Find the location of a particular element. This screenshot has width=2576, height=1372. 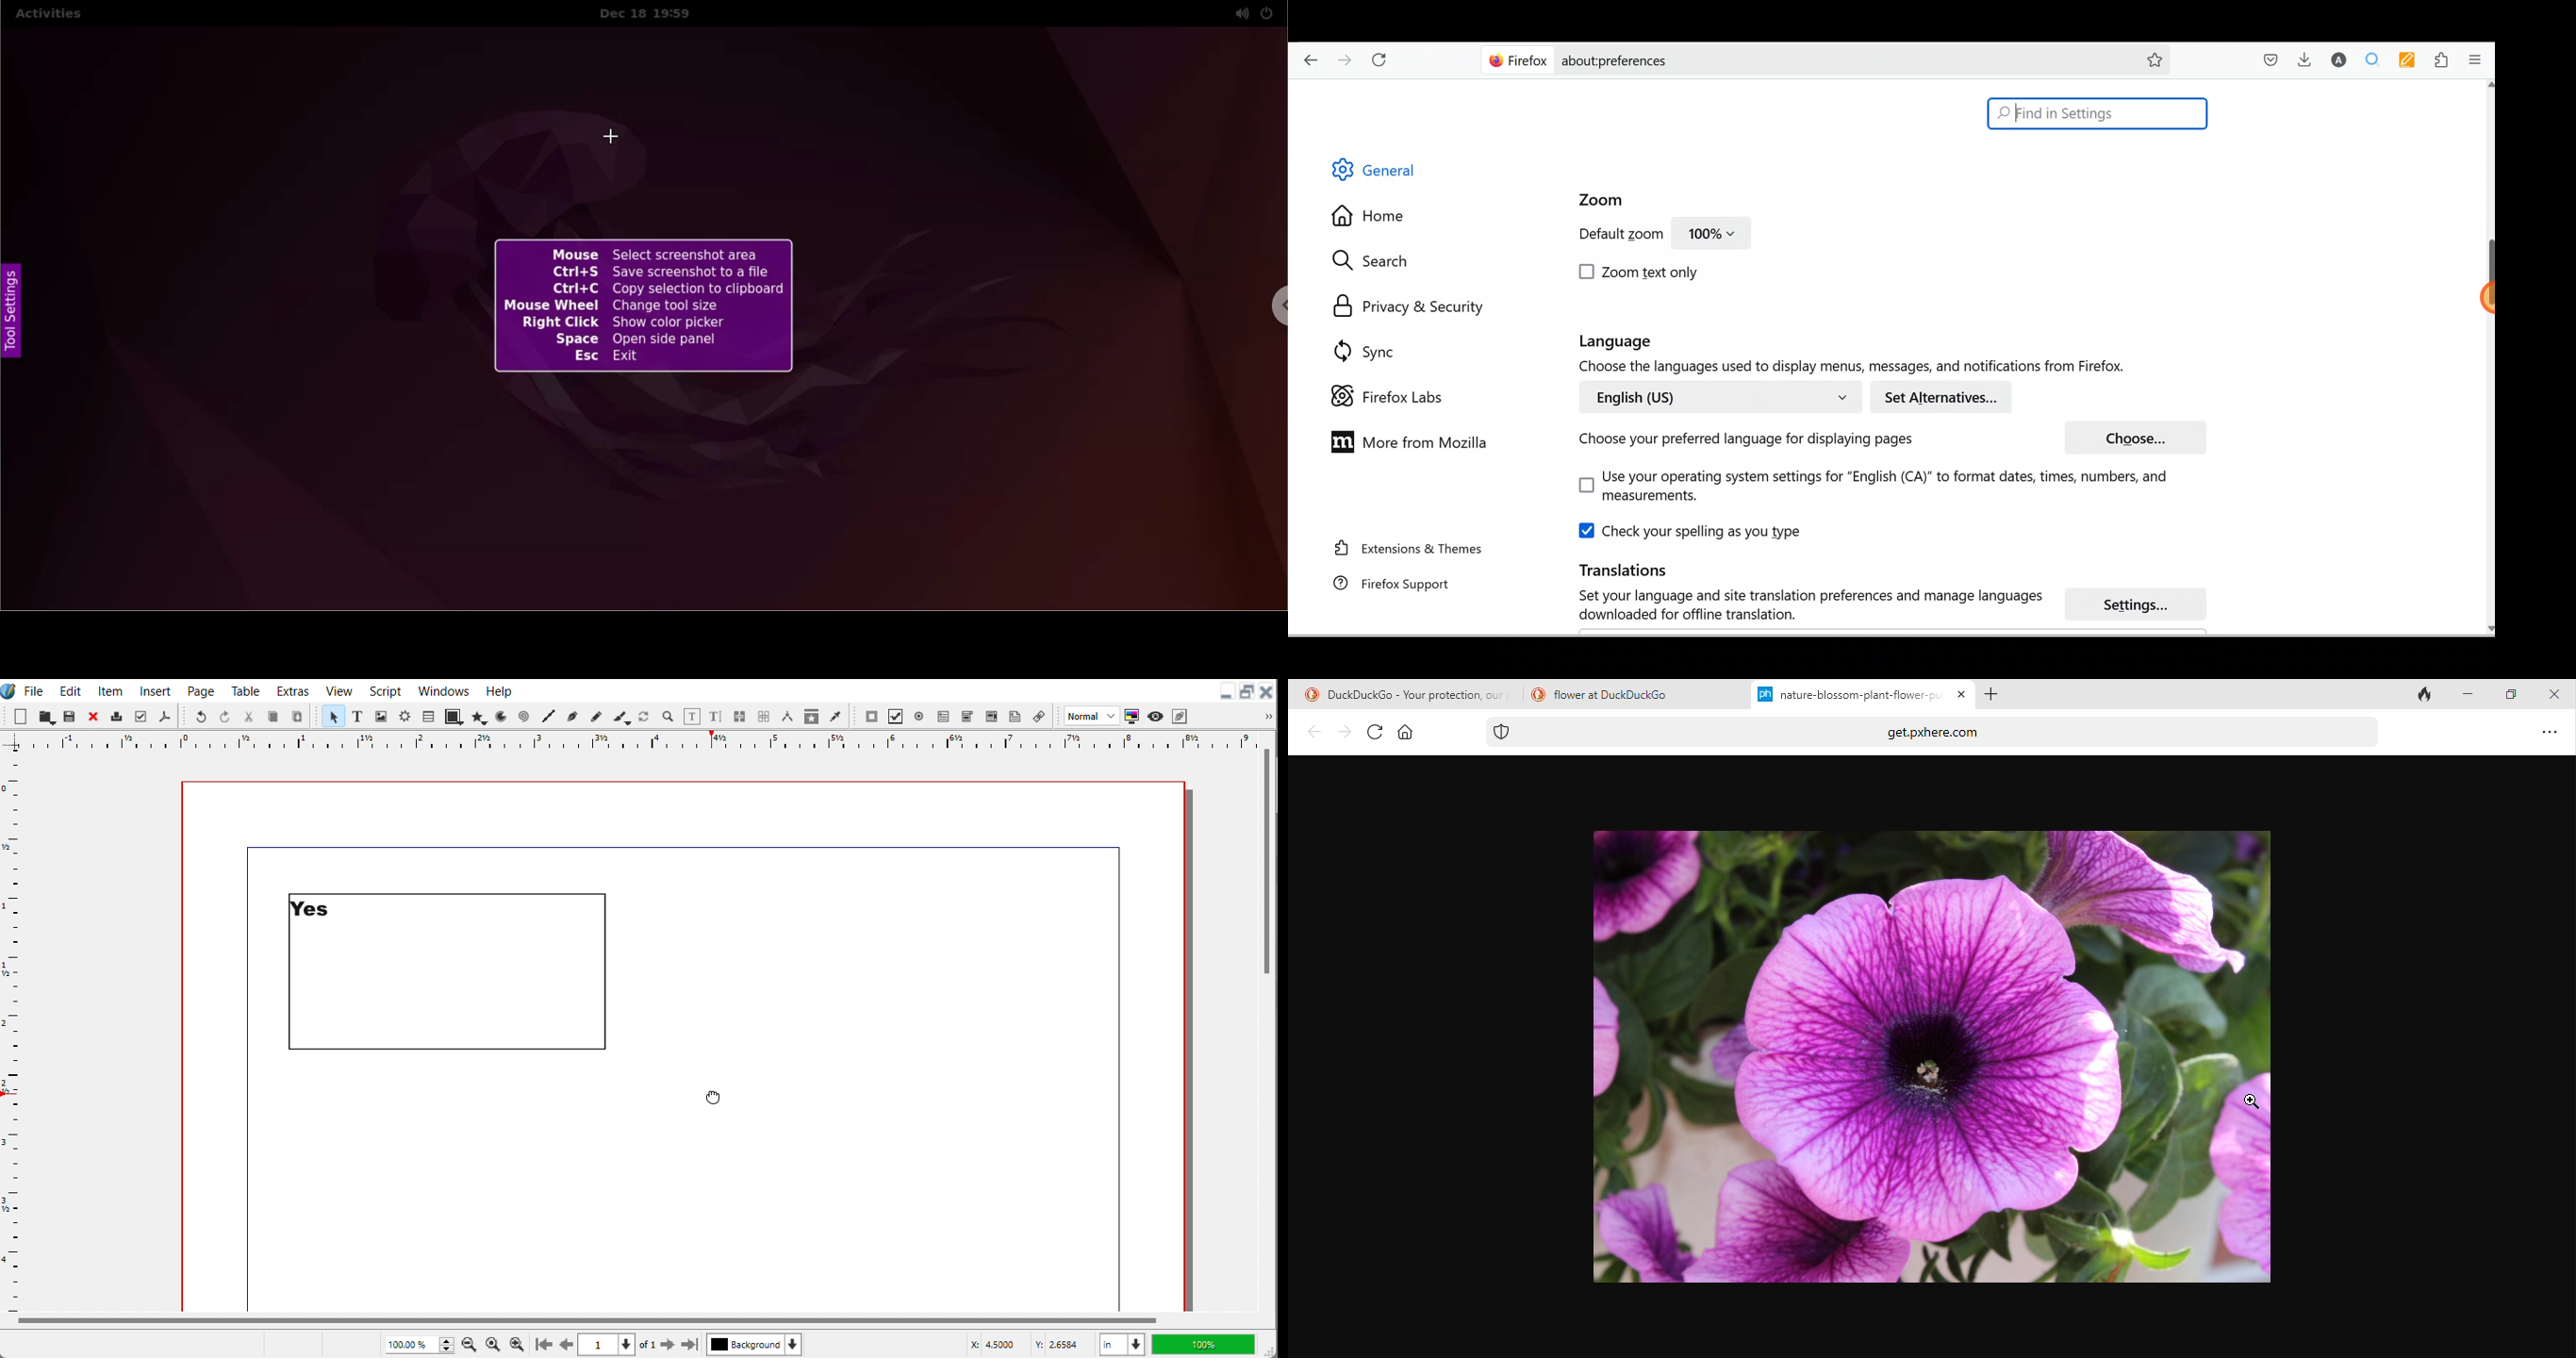

General is located at coordinates (1385, 172).